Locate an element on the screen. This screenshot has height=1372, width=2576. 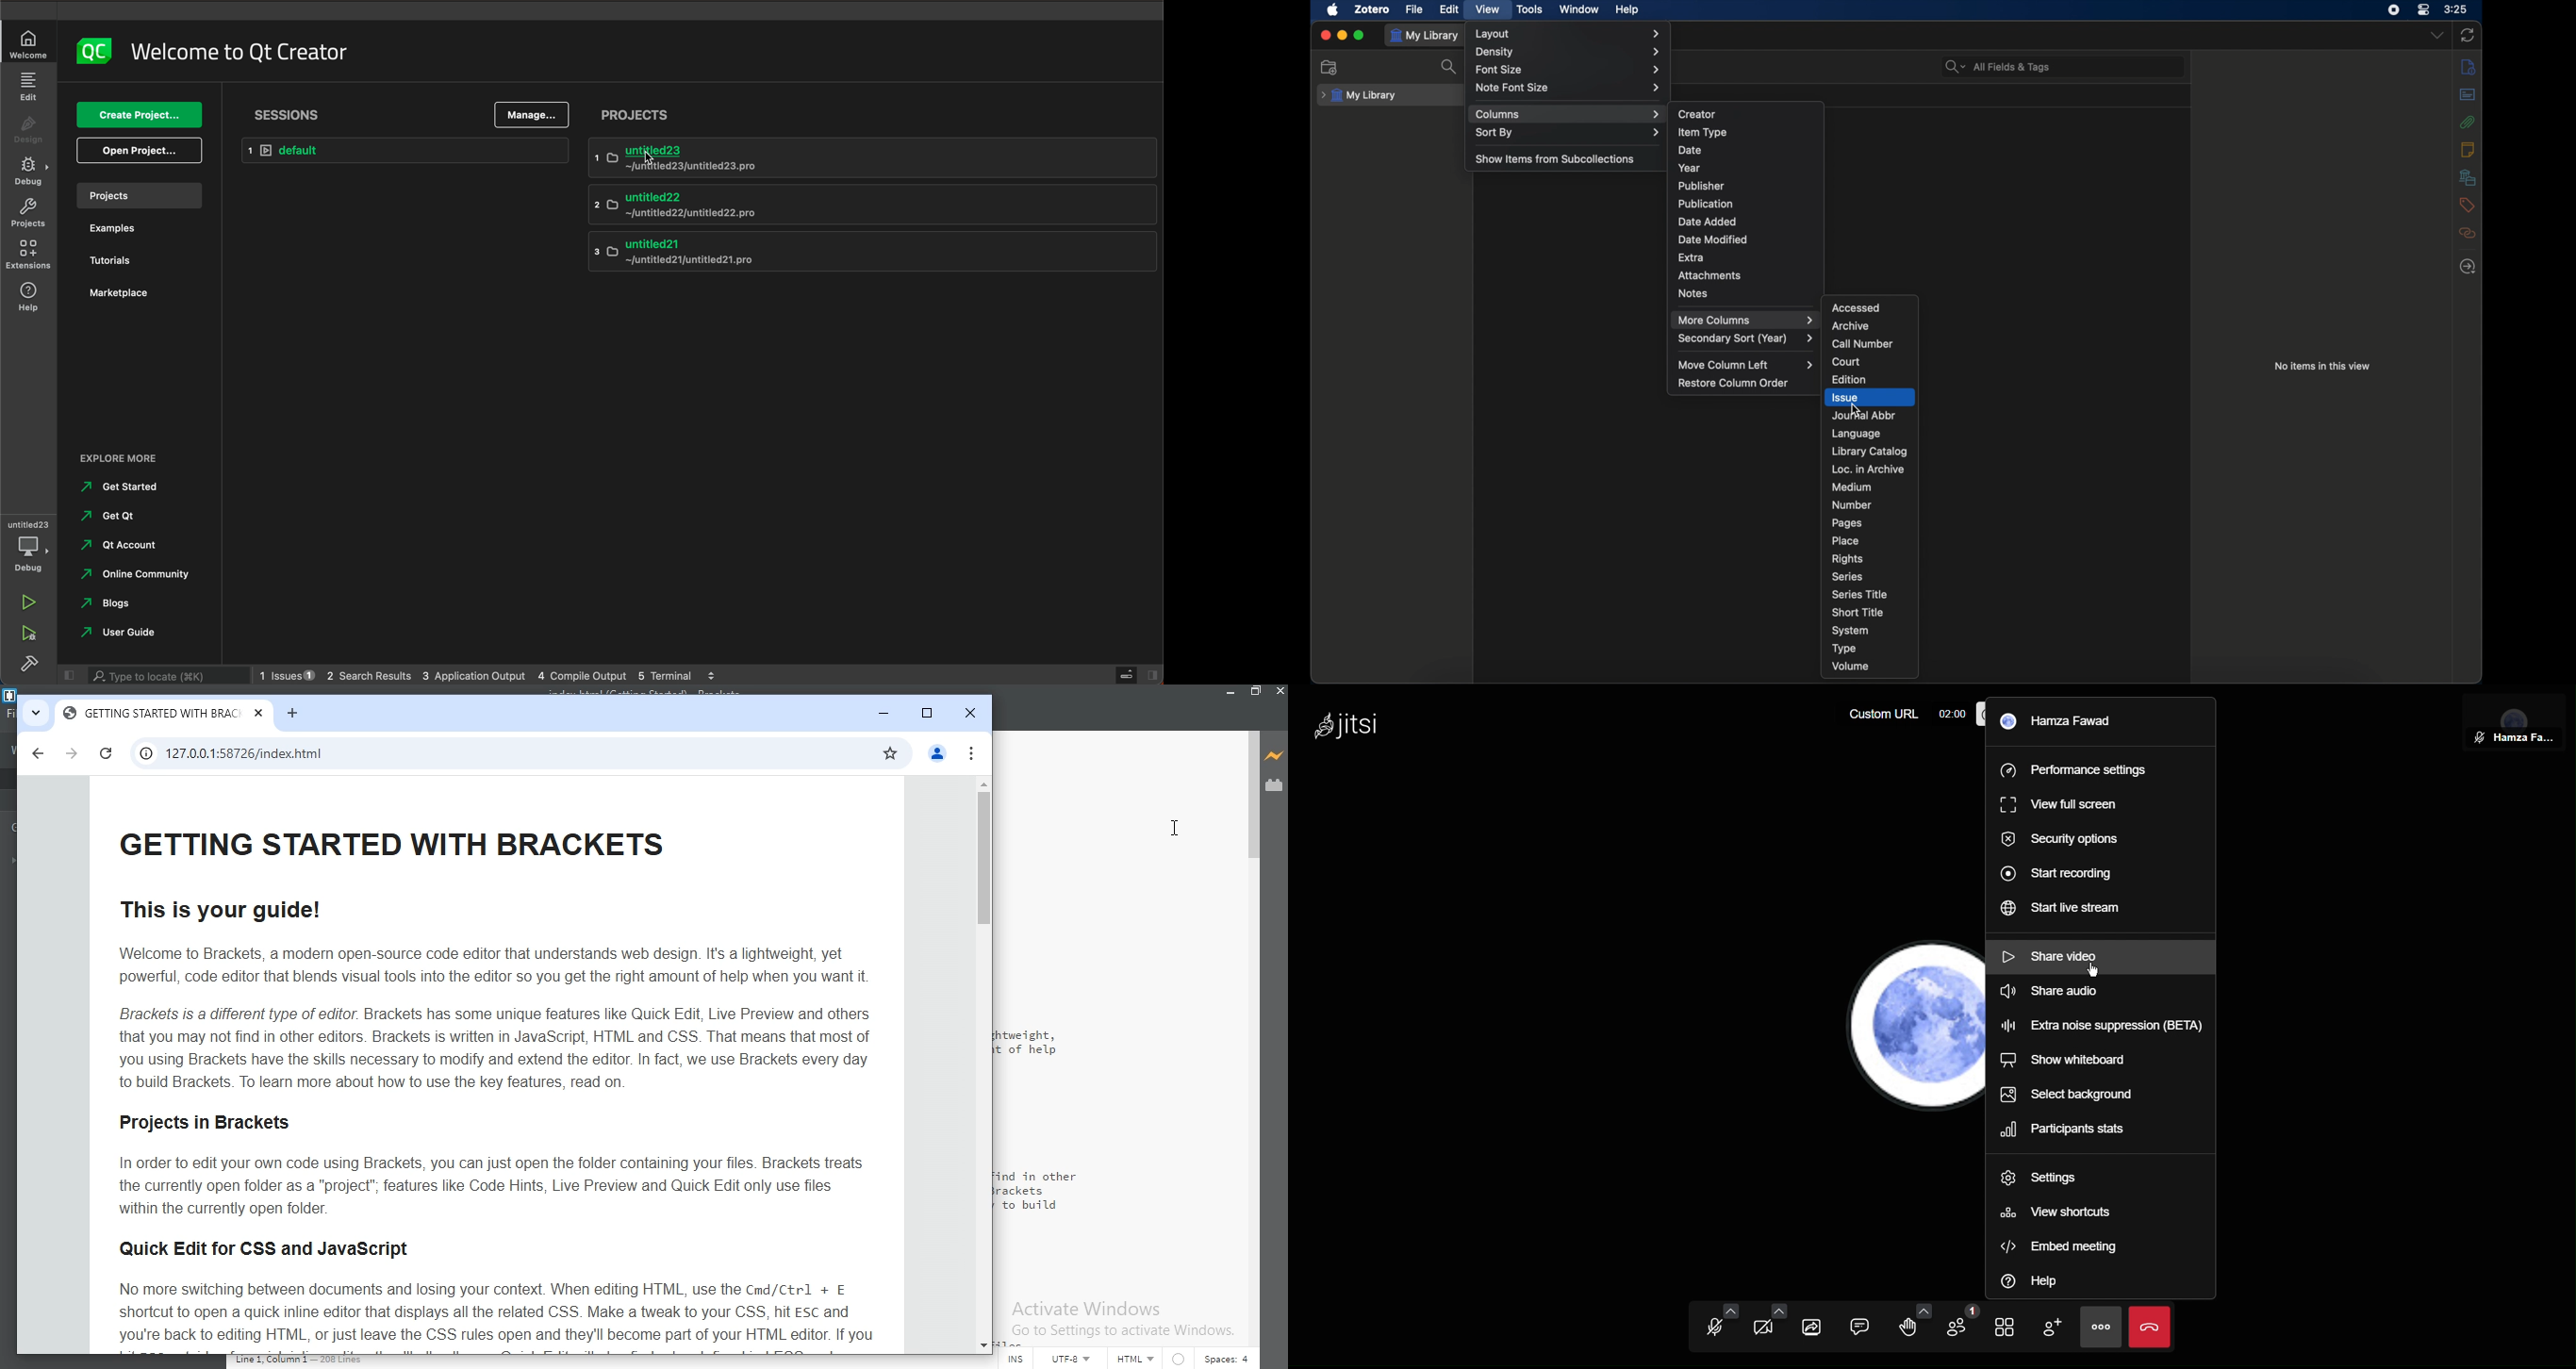
language is located at coordinates (1857, 434).